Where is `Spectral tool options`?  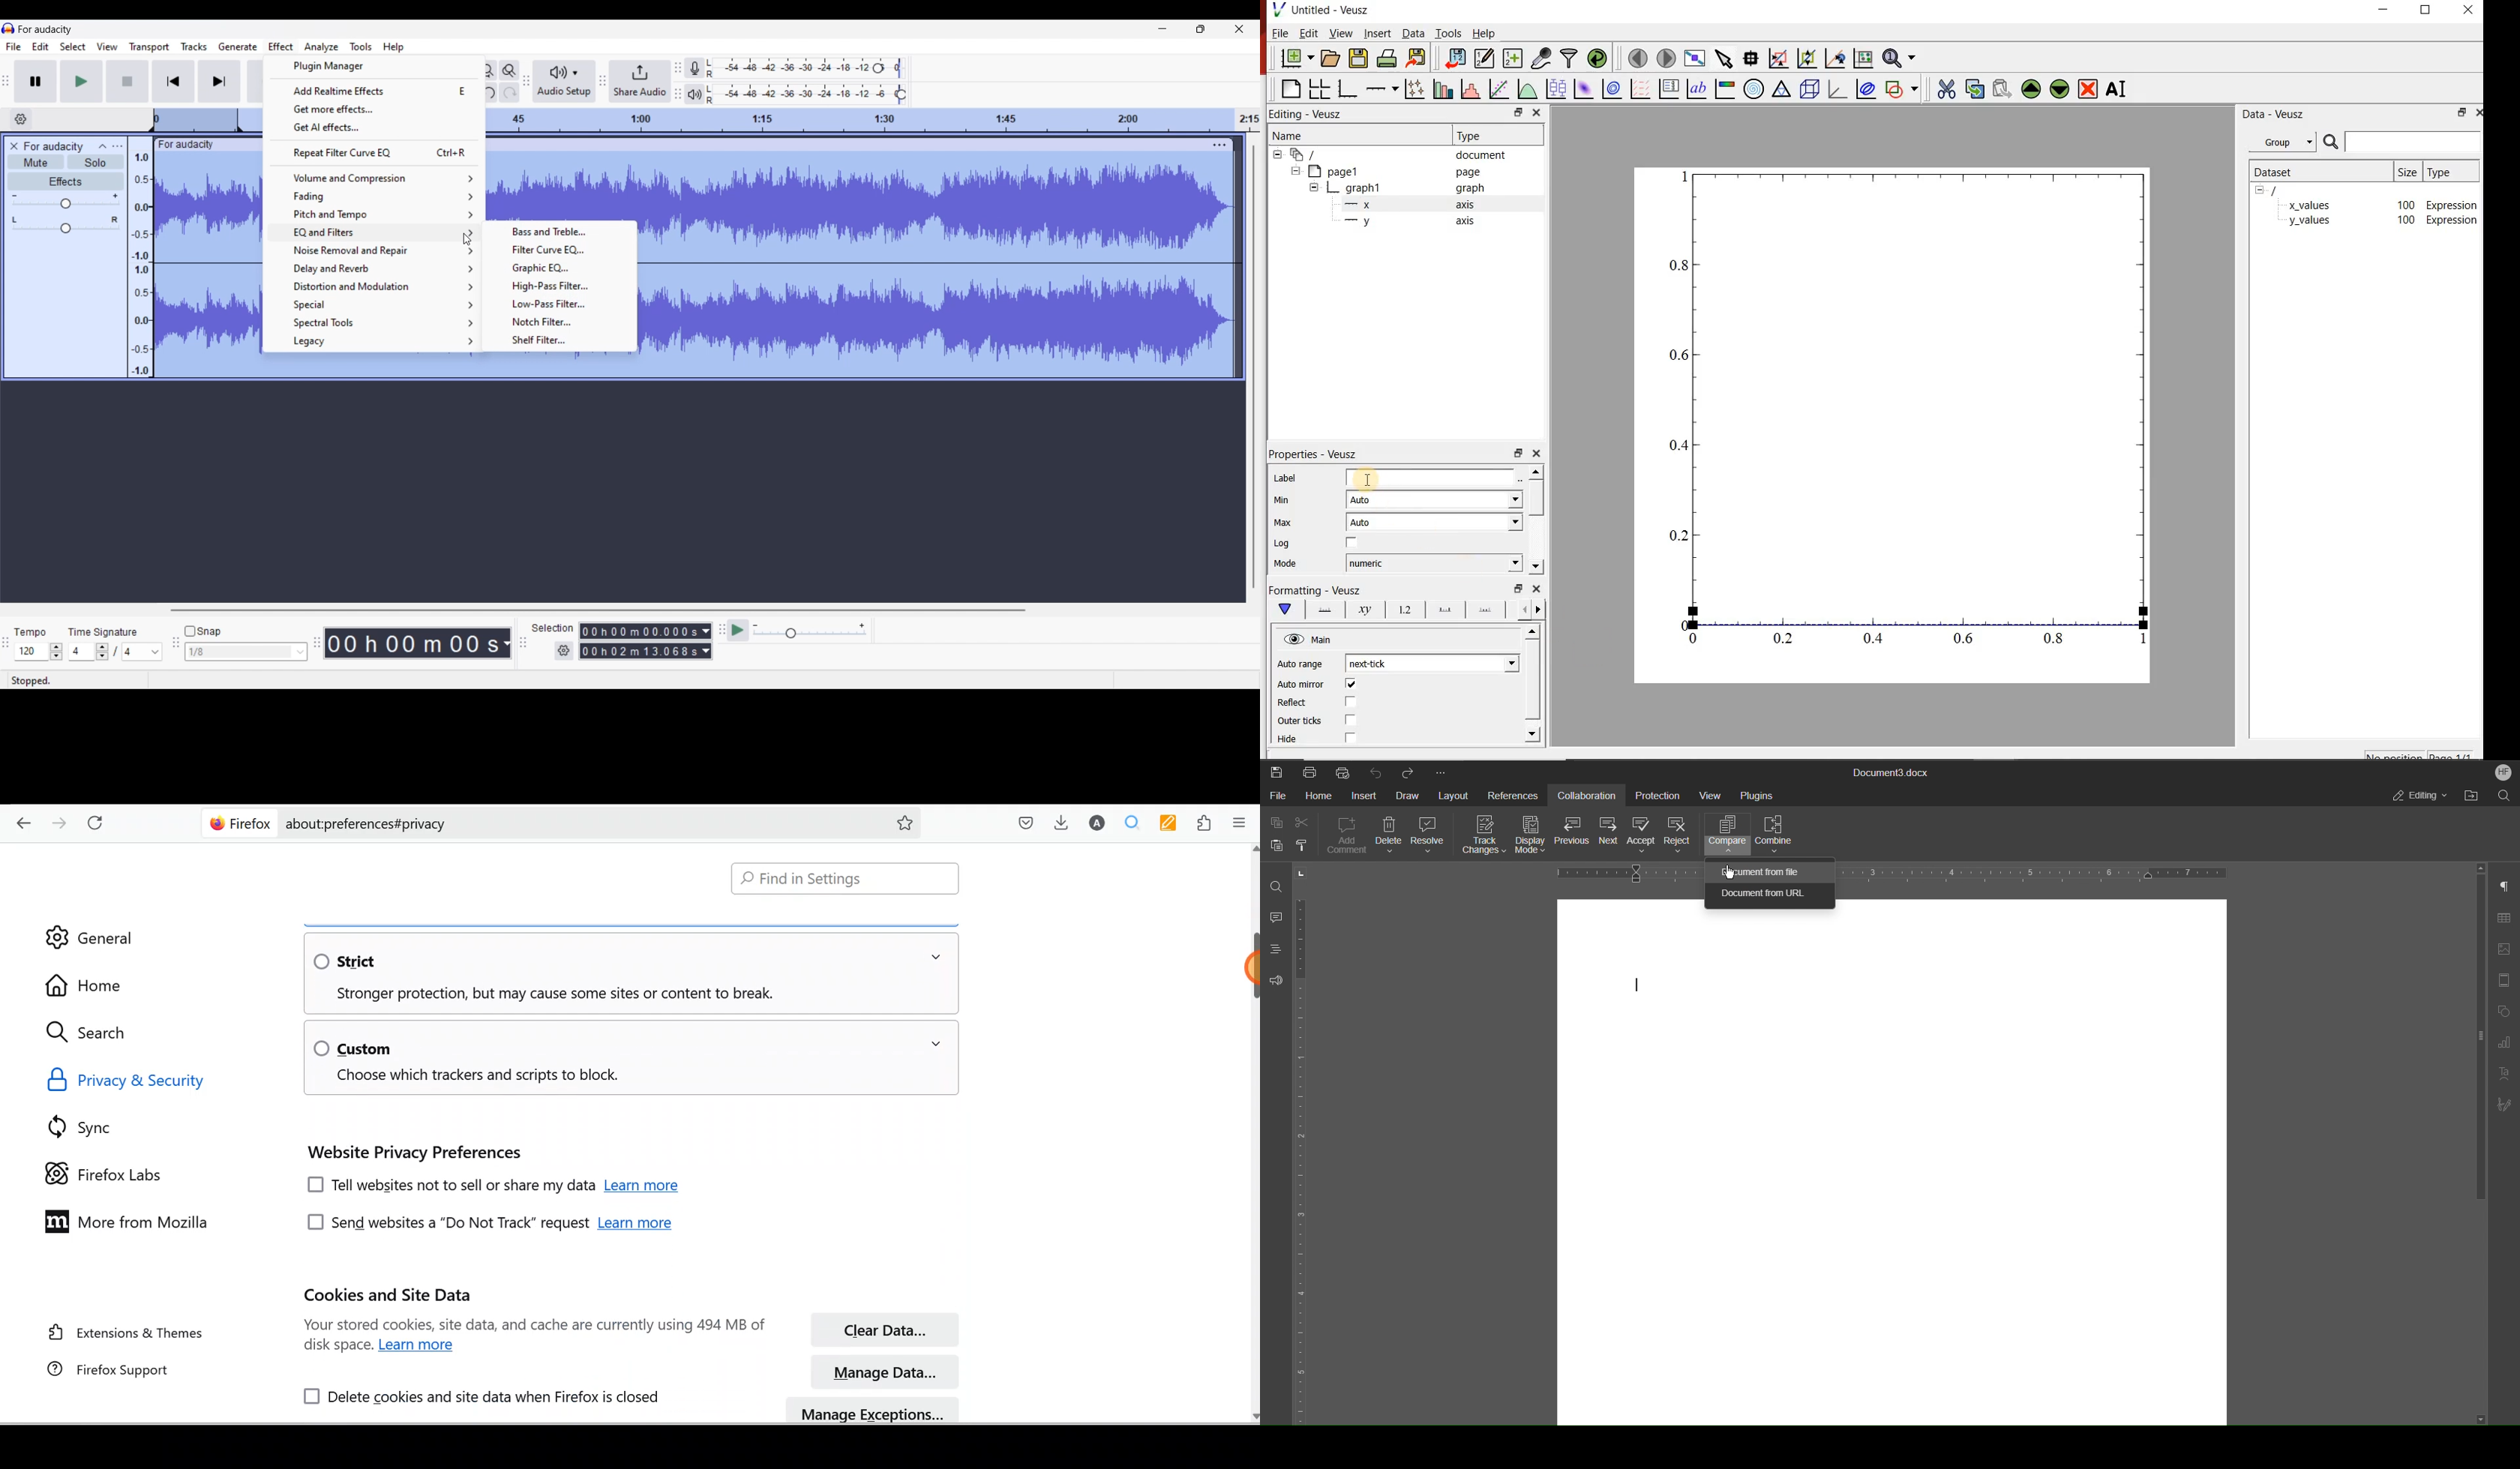
Spectral tool options is located at coordinates (375, 323).